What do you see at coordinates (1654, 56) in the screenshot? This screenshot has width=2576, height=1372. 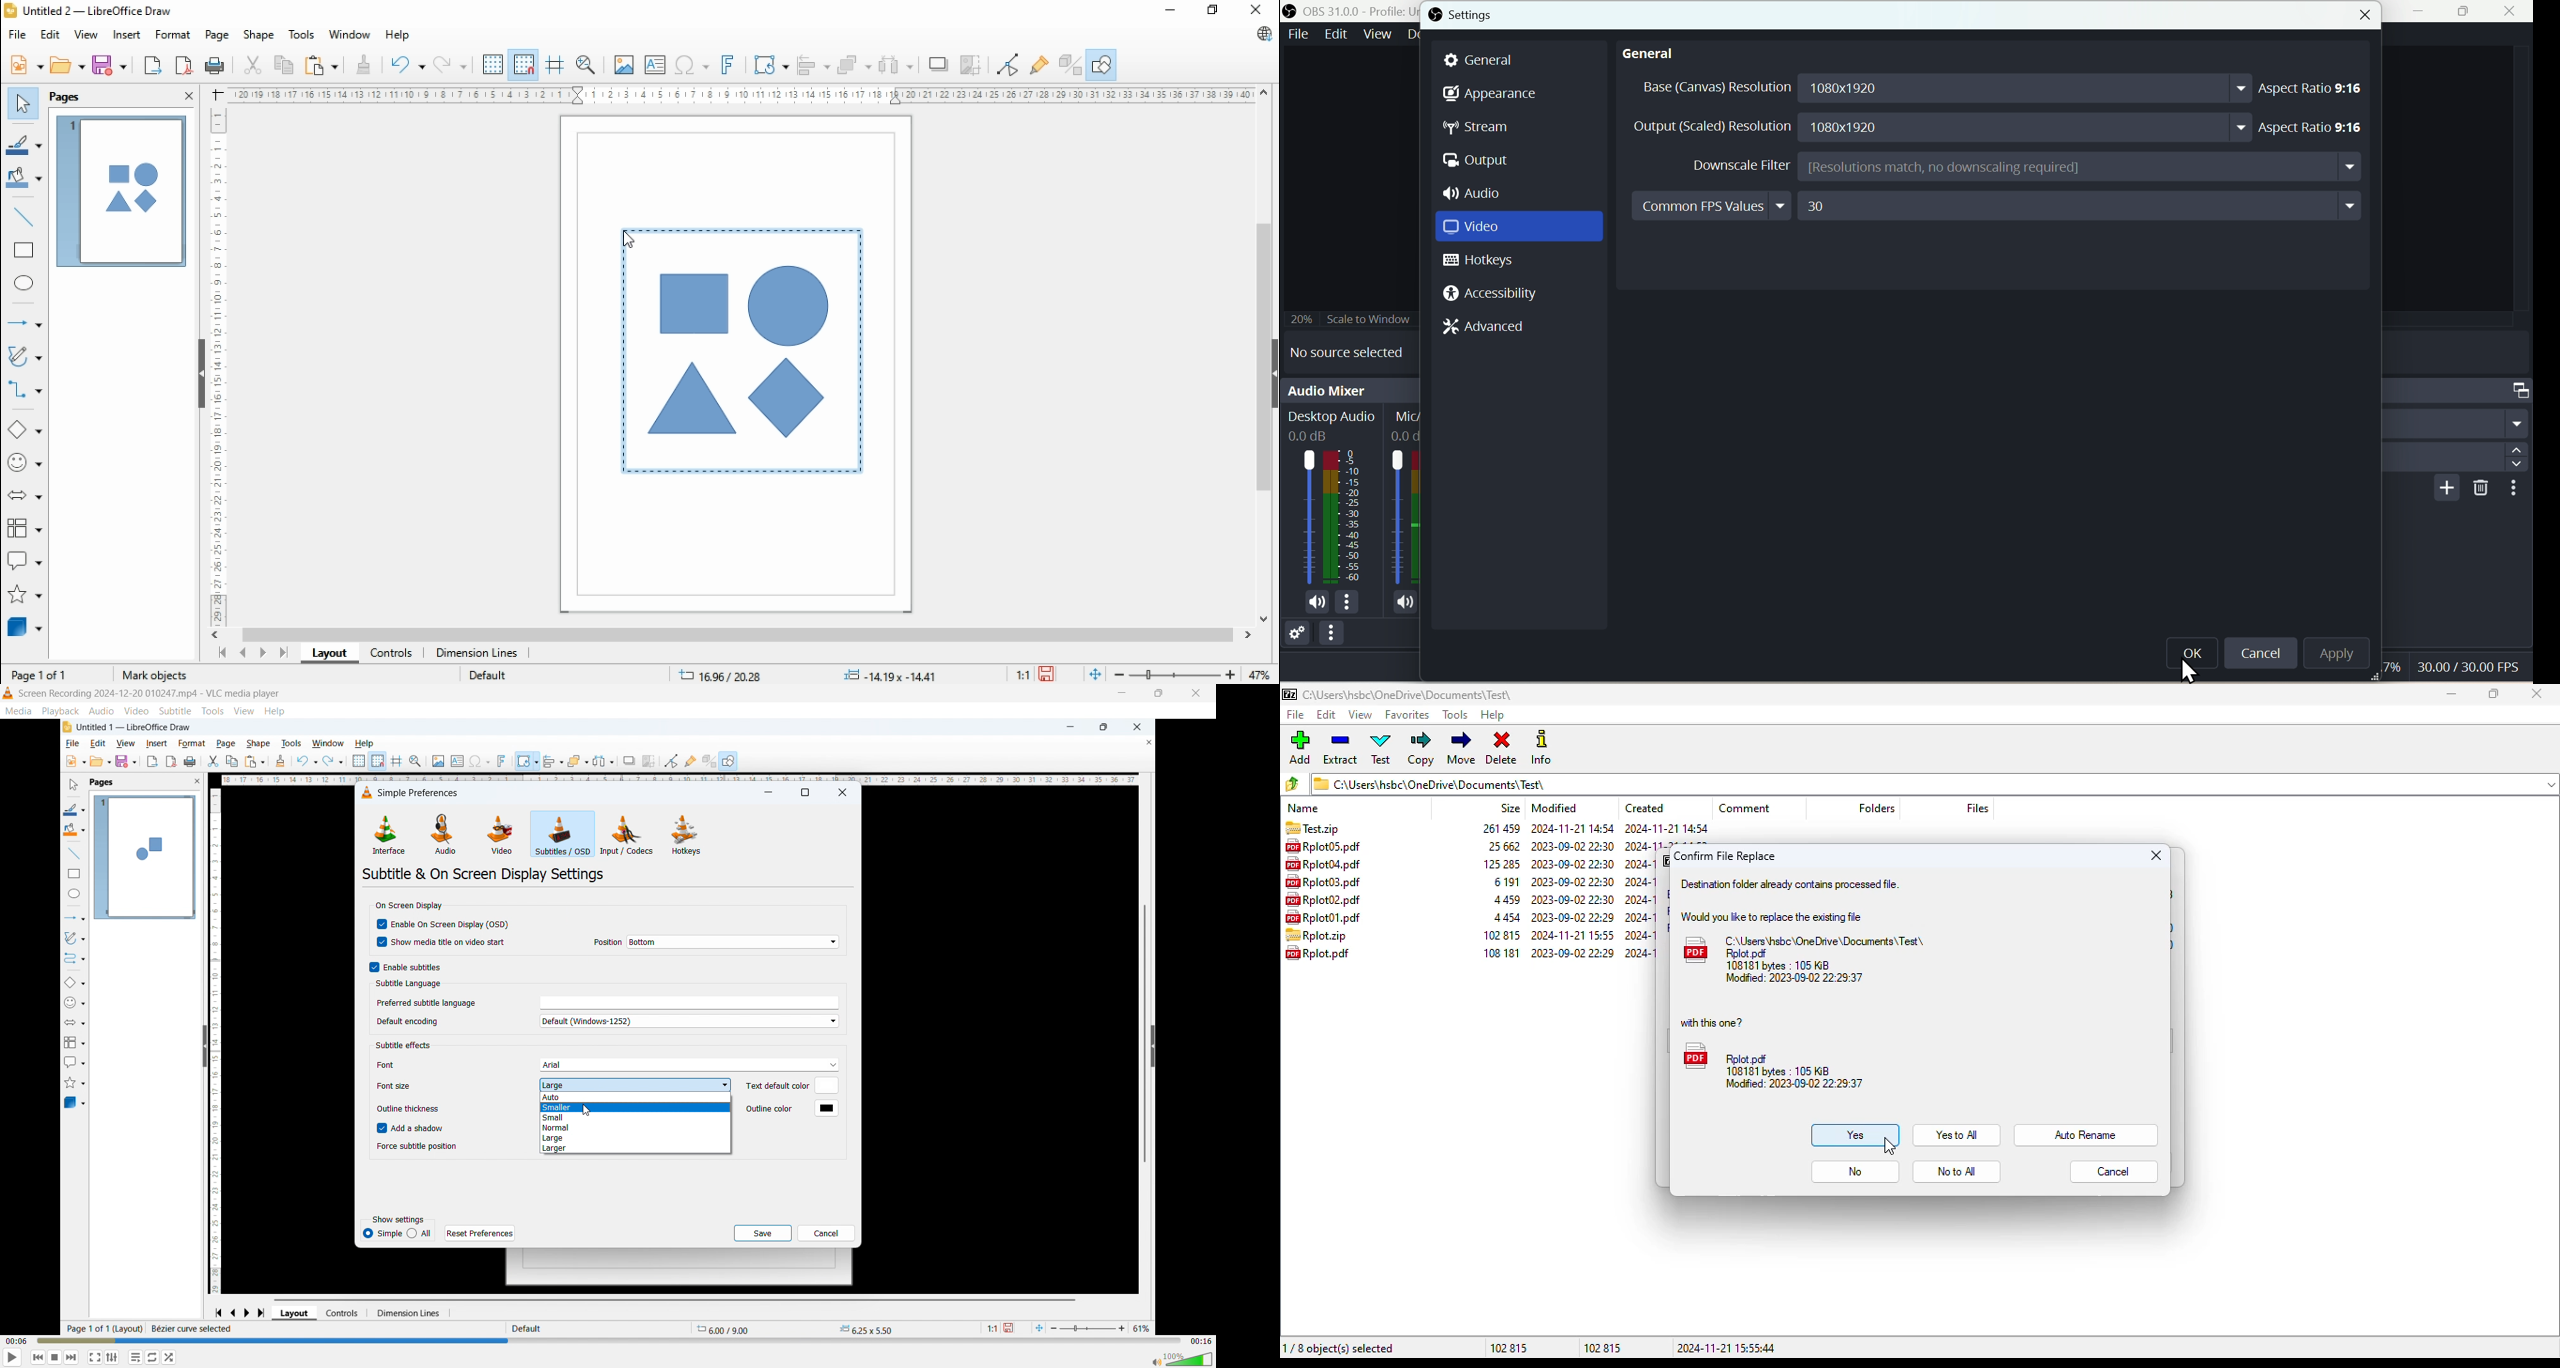 I see `general` at bounding box center [1654, 56].